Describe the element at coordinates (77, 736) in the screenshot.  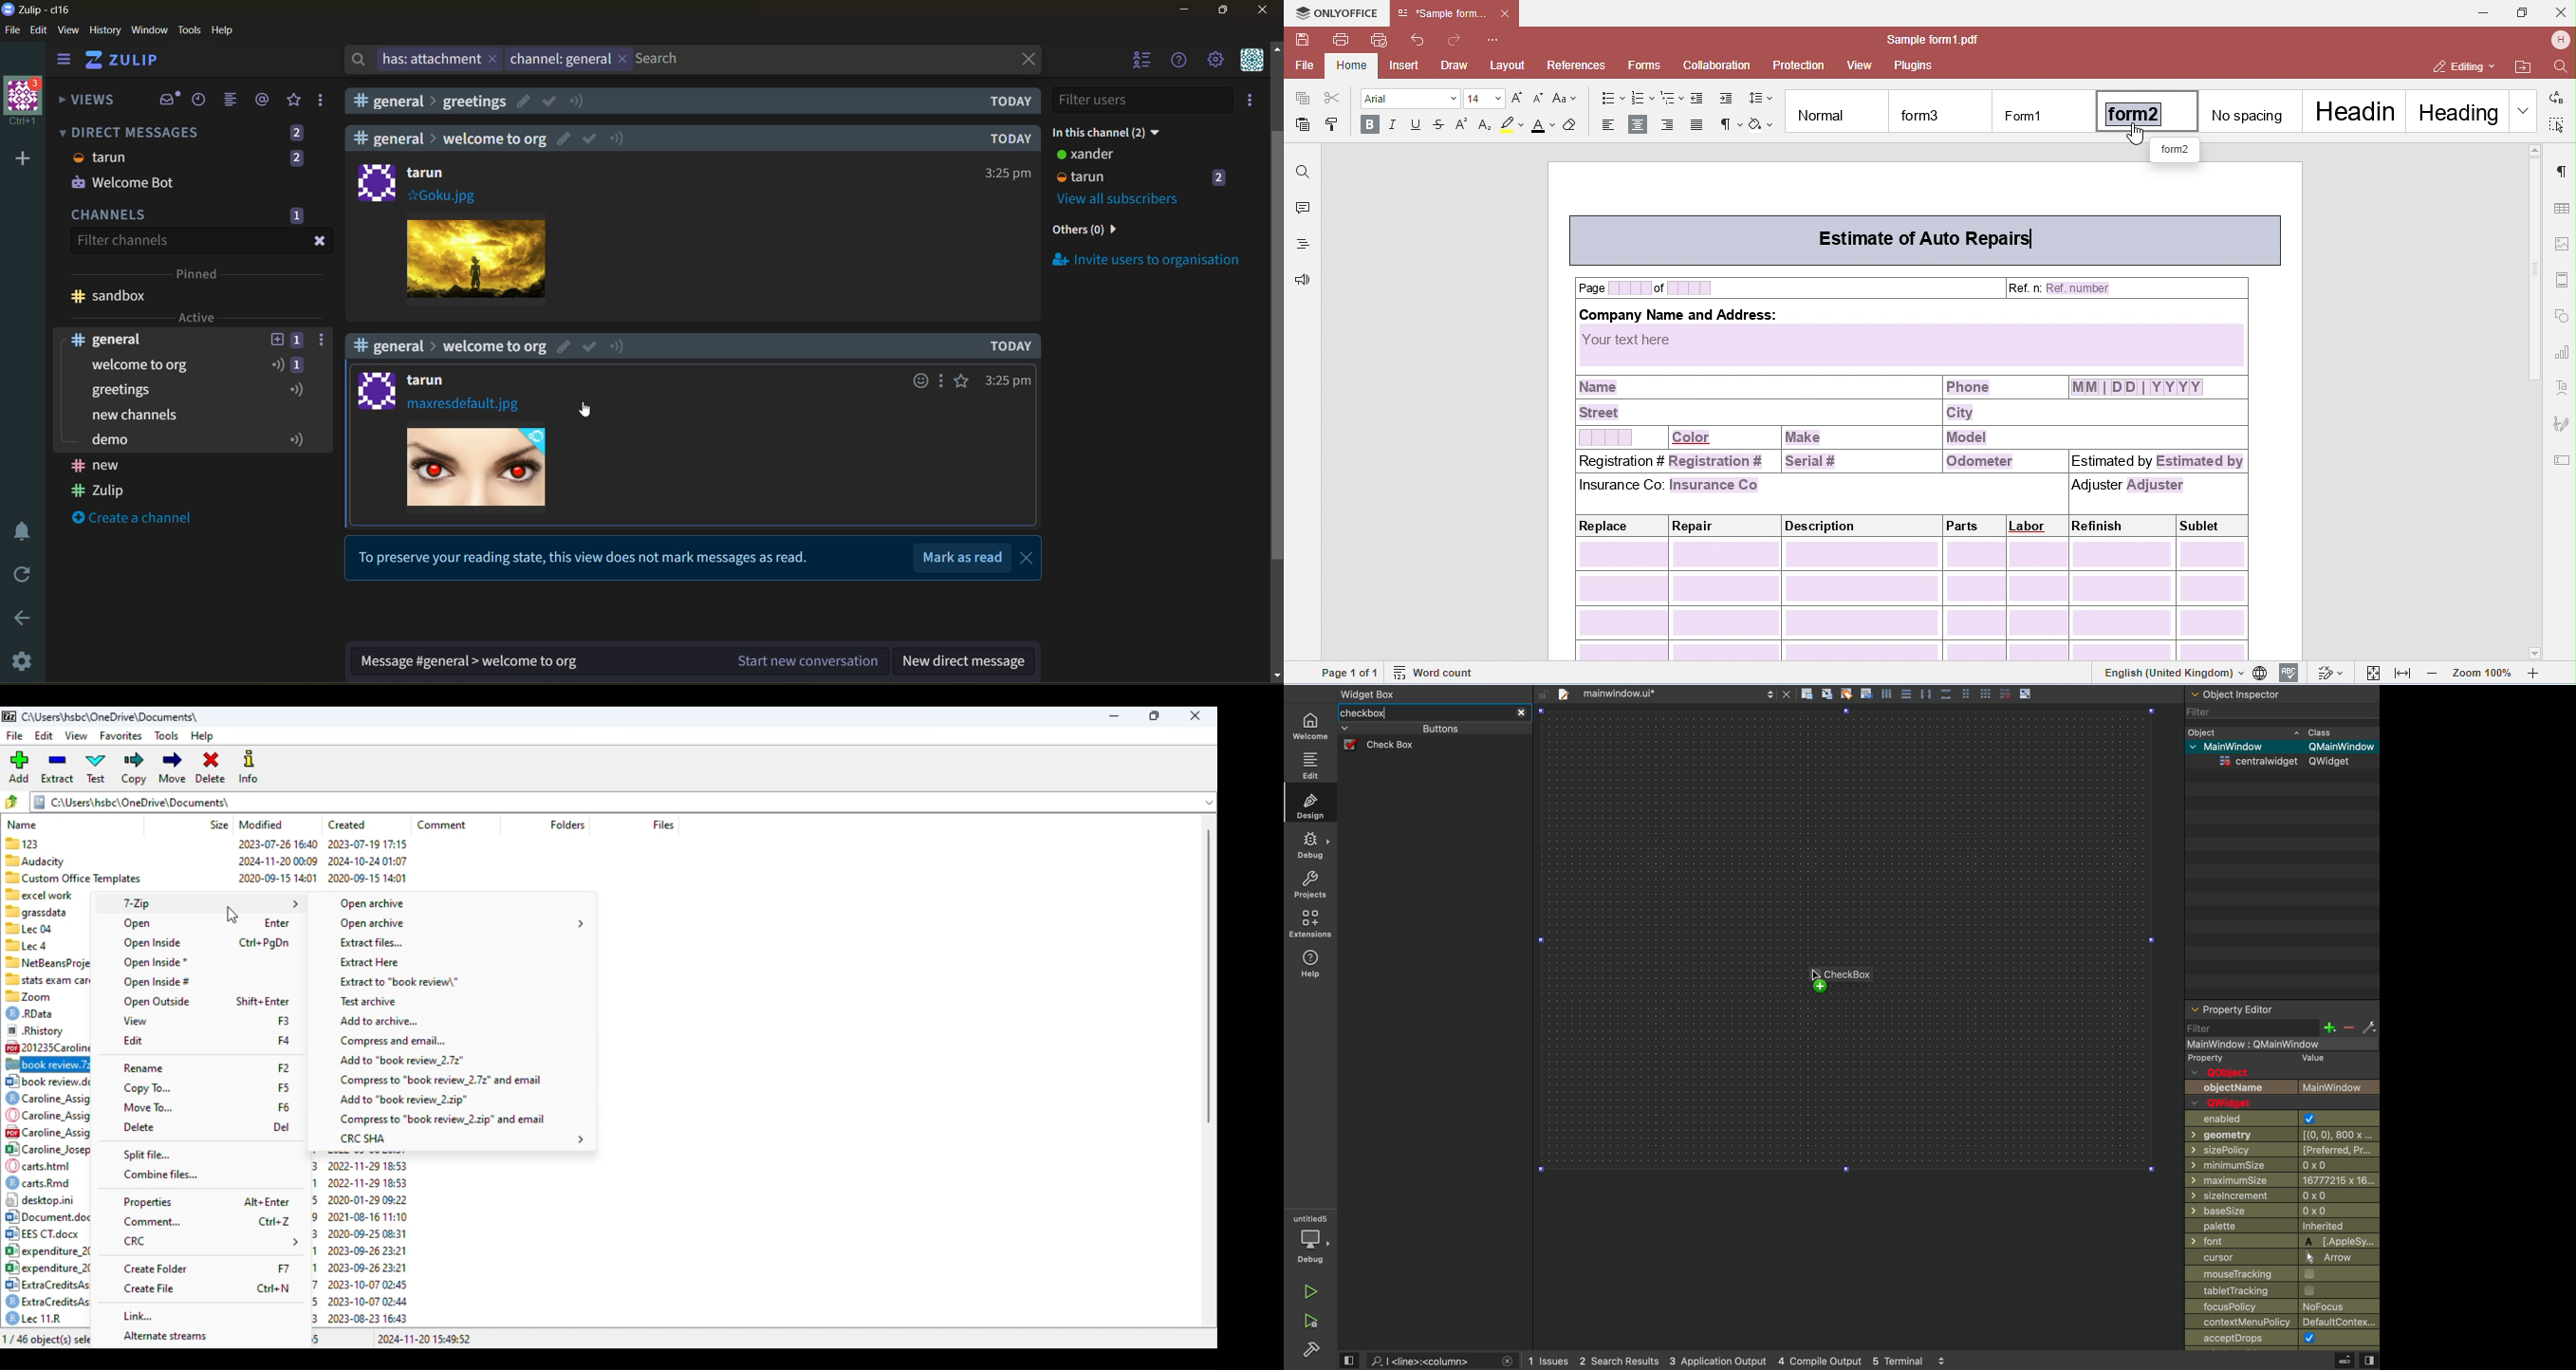
I see `view` at that location.